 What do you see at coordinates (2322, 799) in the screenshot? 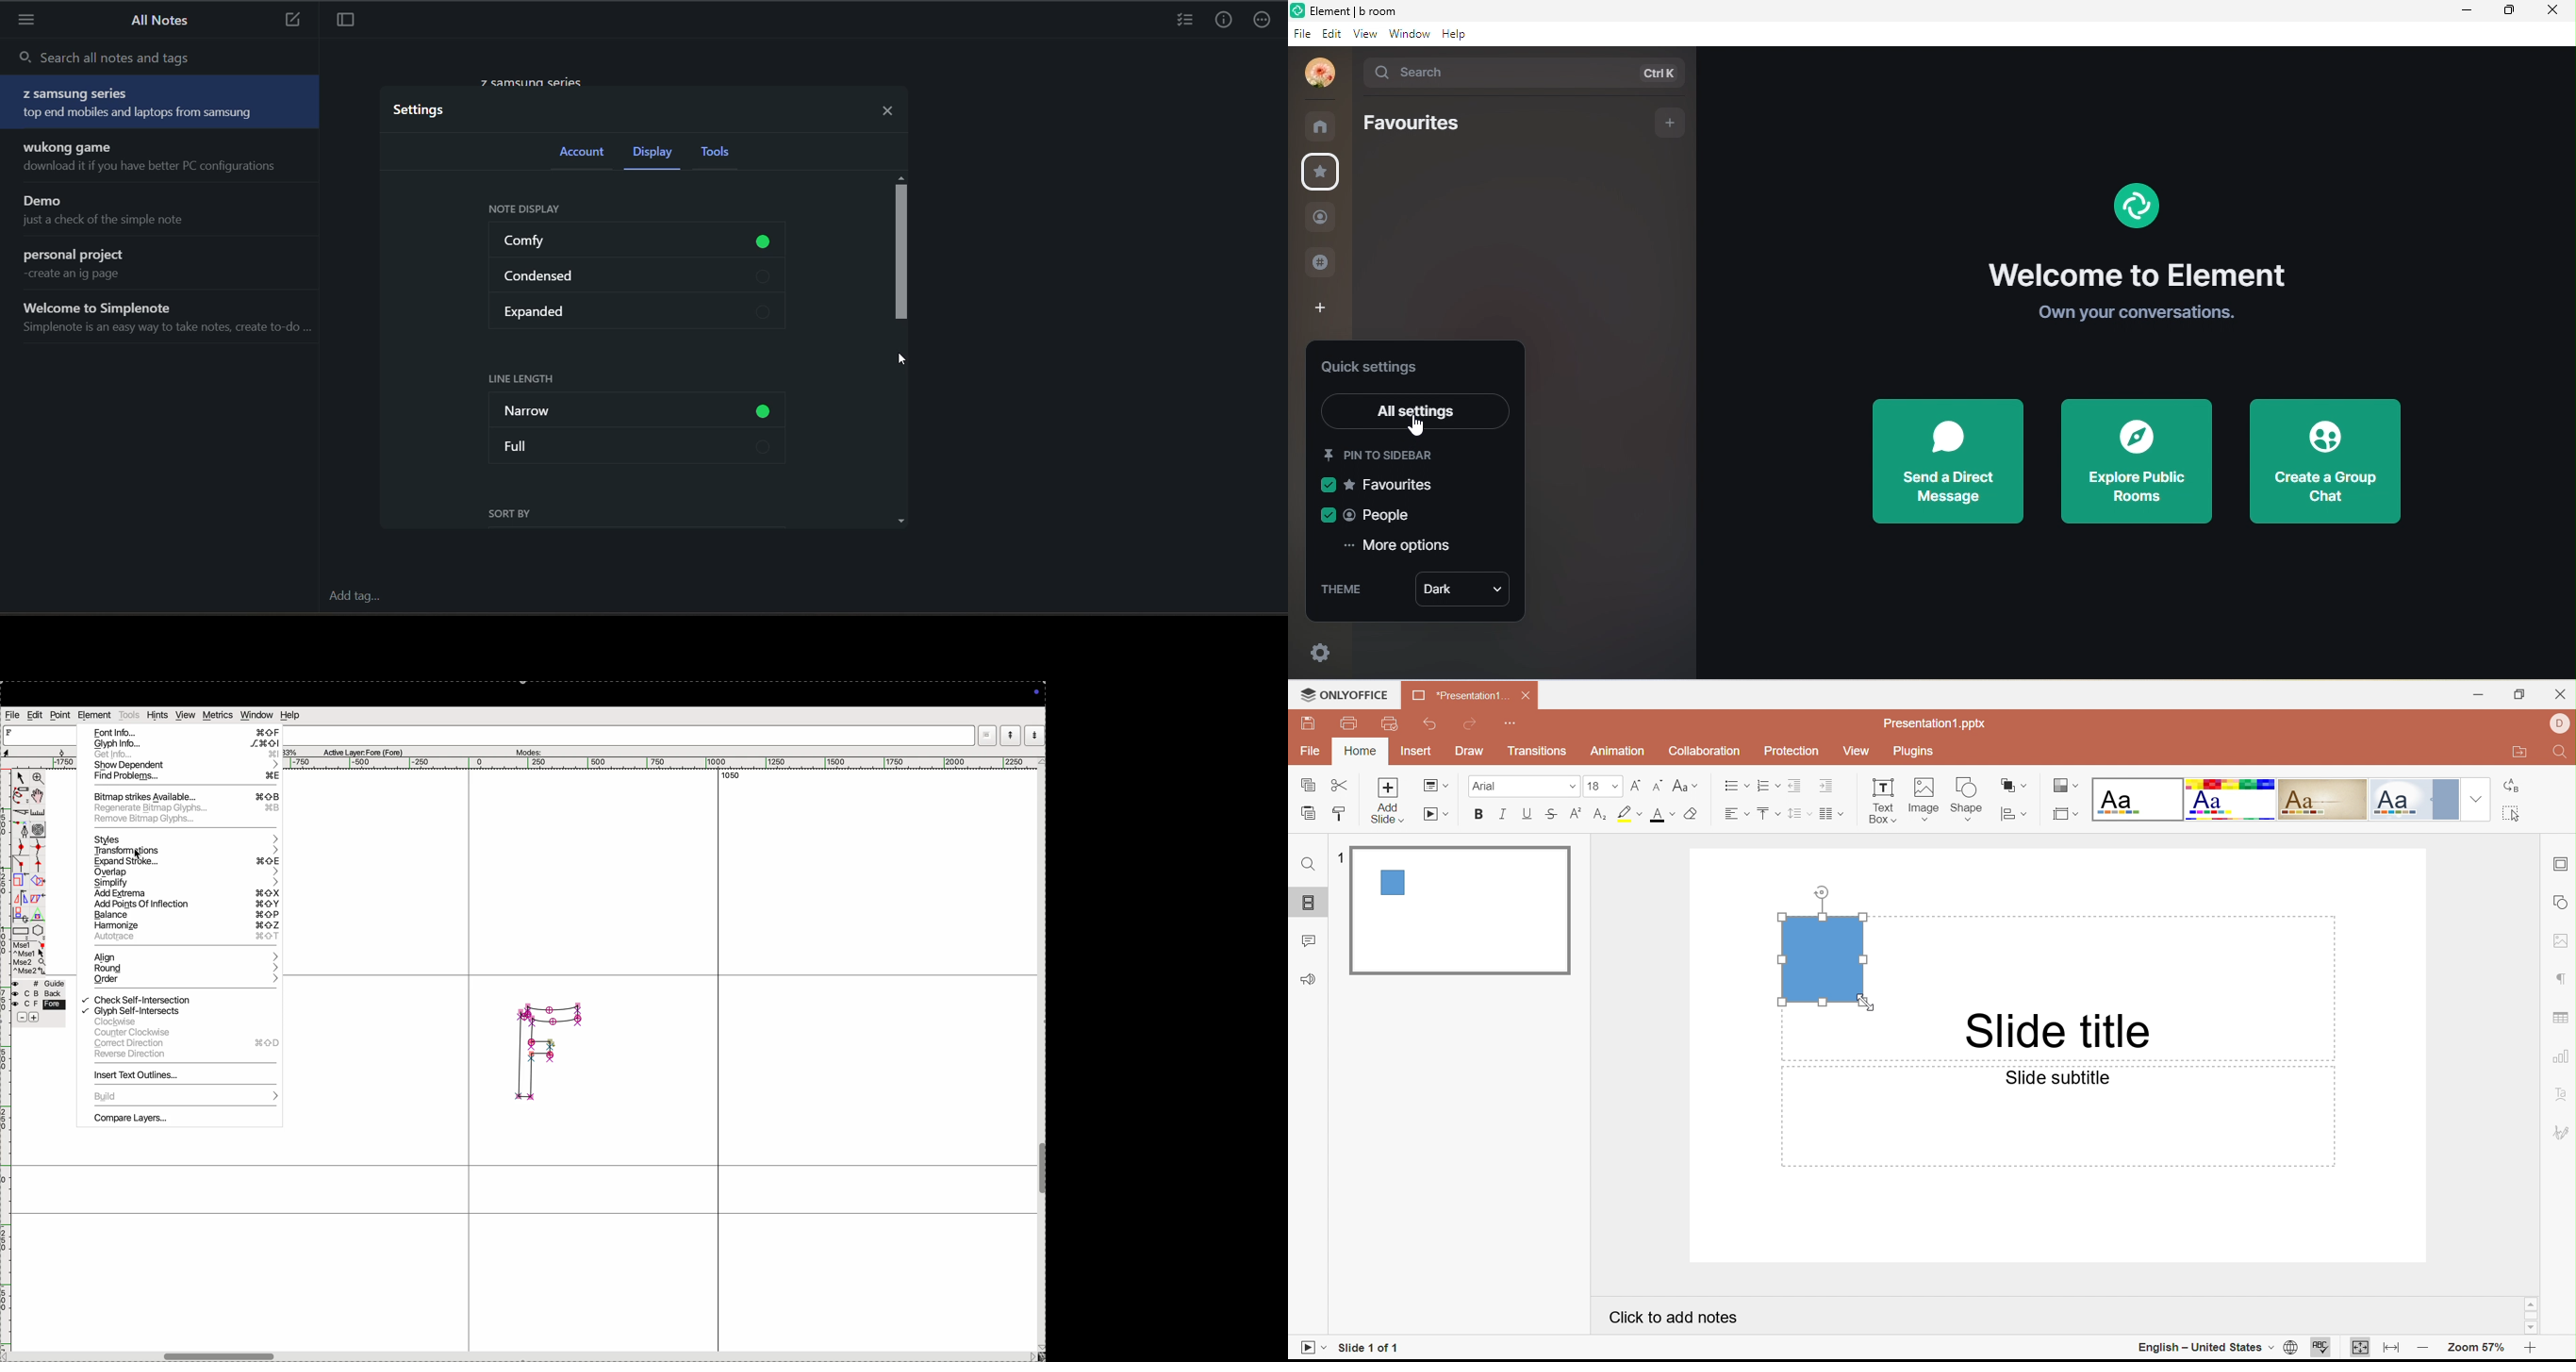
I see `Classic` at bounding box center [2322, 799].